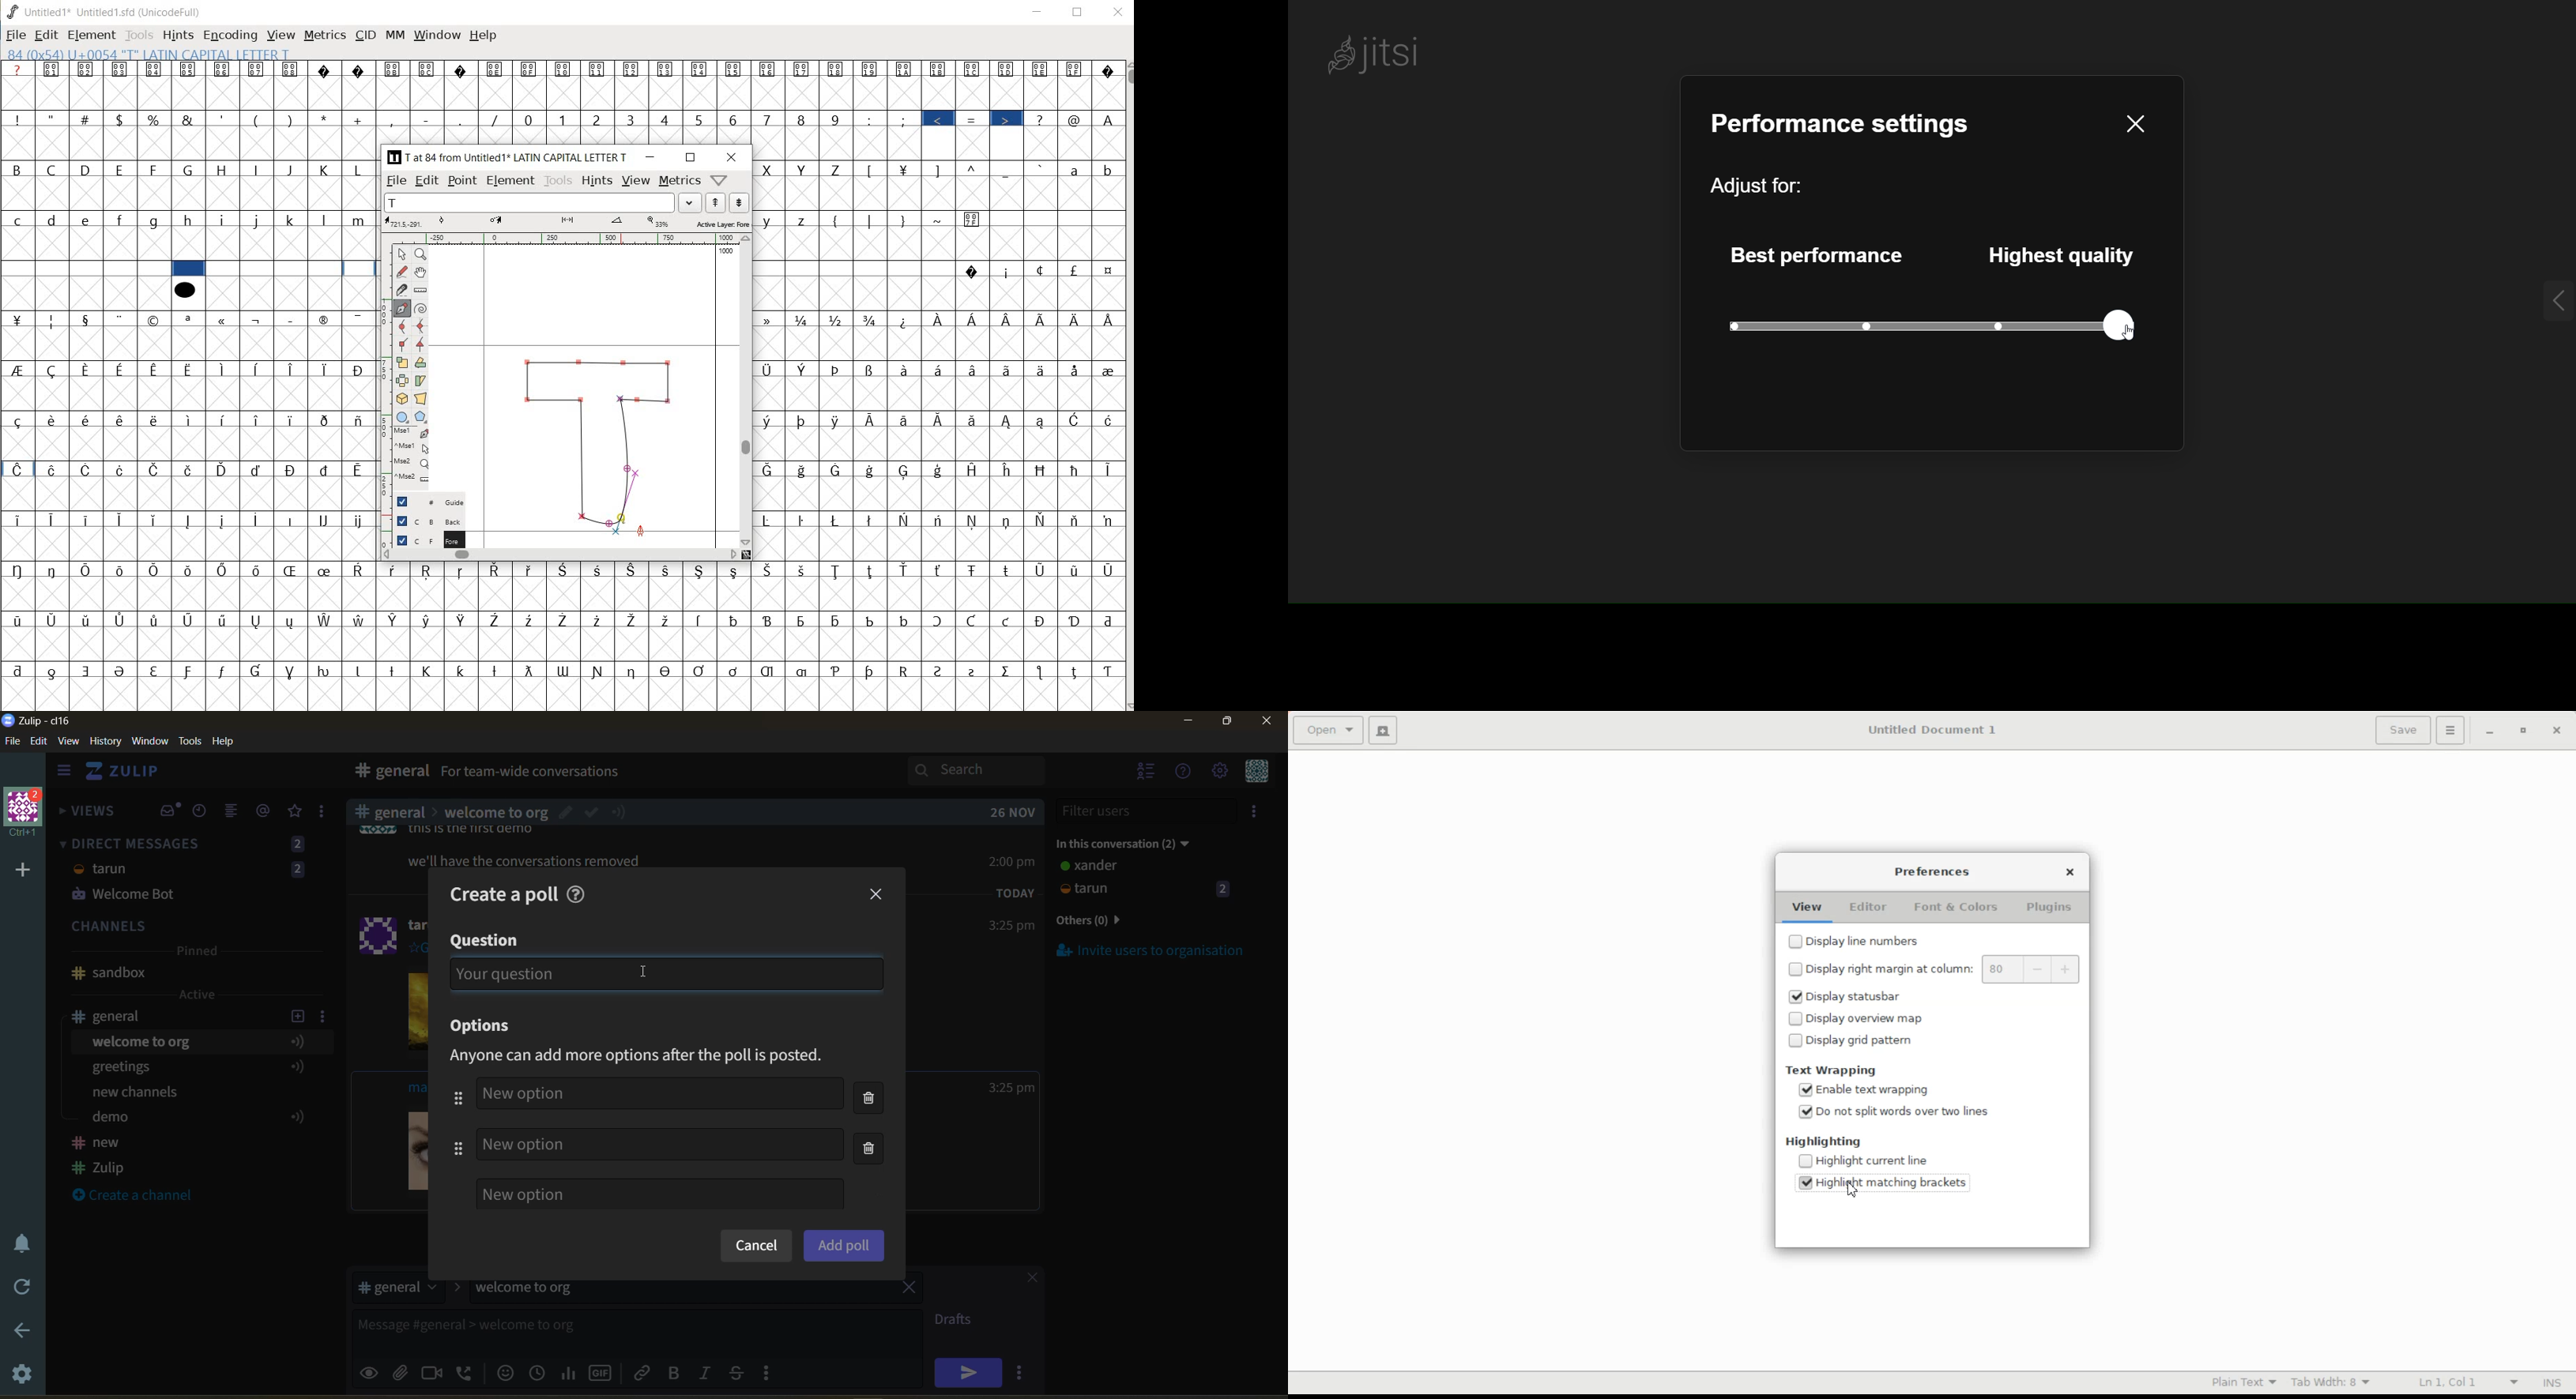 The width and height of the screenshot is (2576, 1400). Describe the element at coordinates (1040, 270) in the screenshot. I see `Symbol` at that location.